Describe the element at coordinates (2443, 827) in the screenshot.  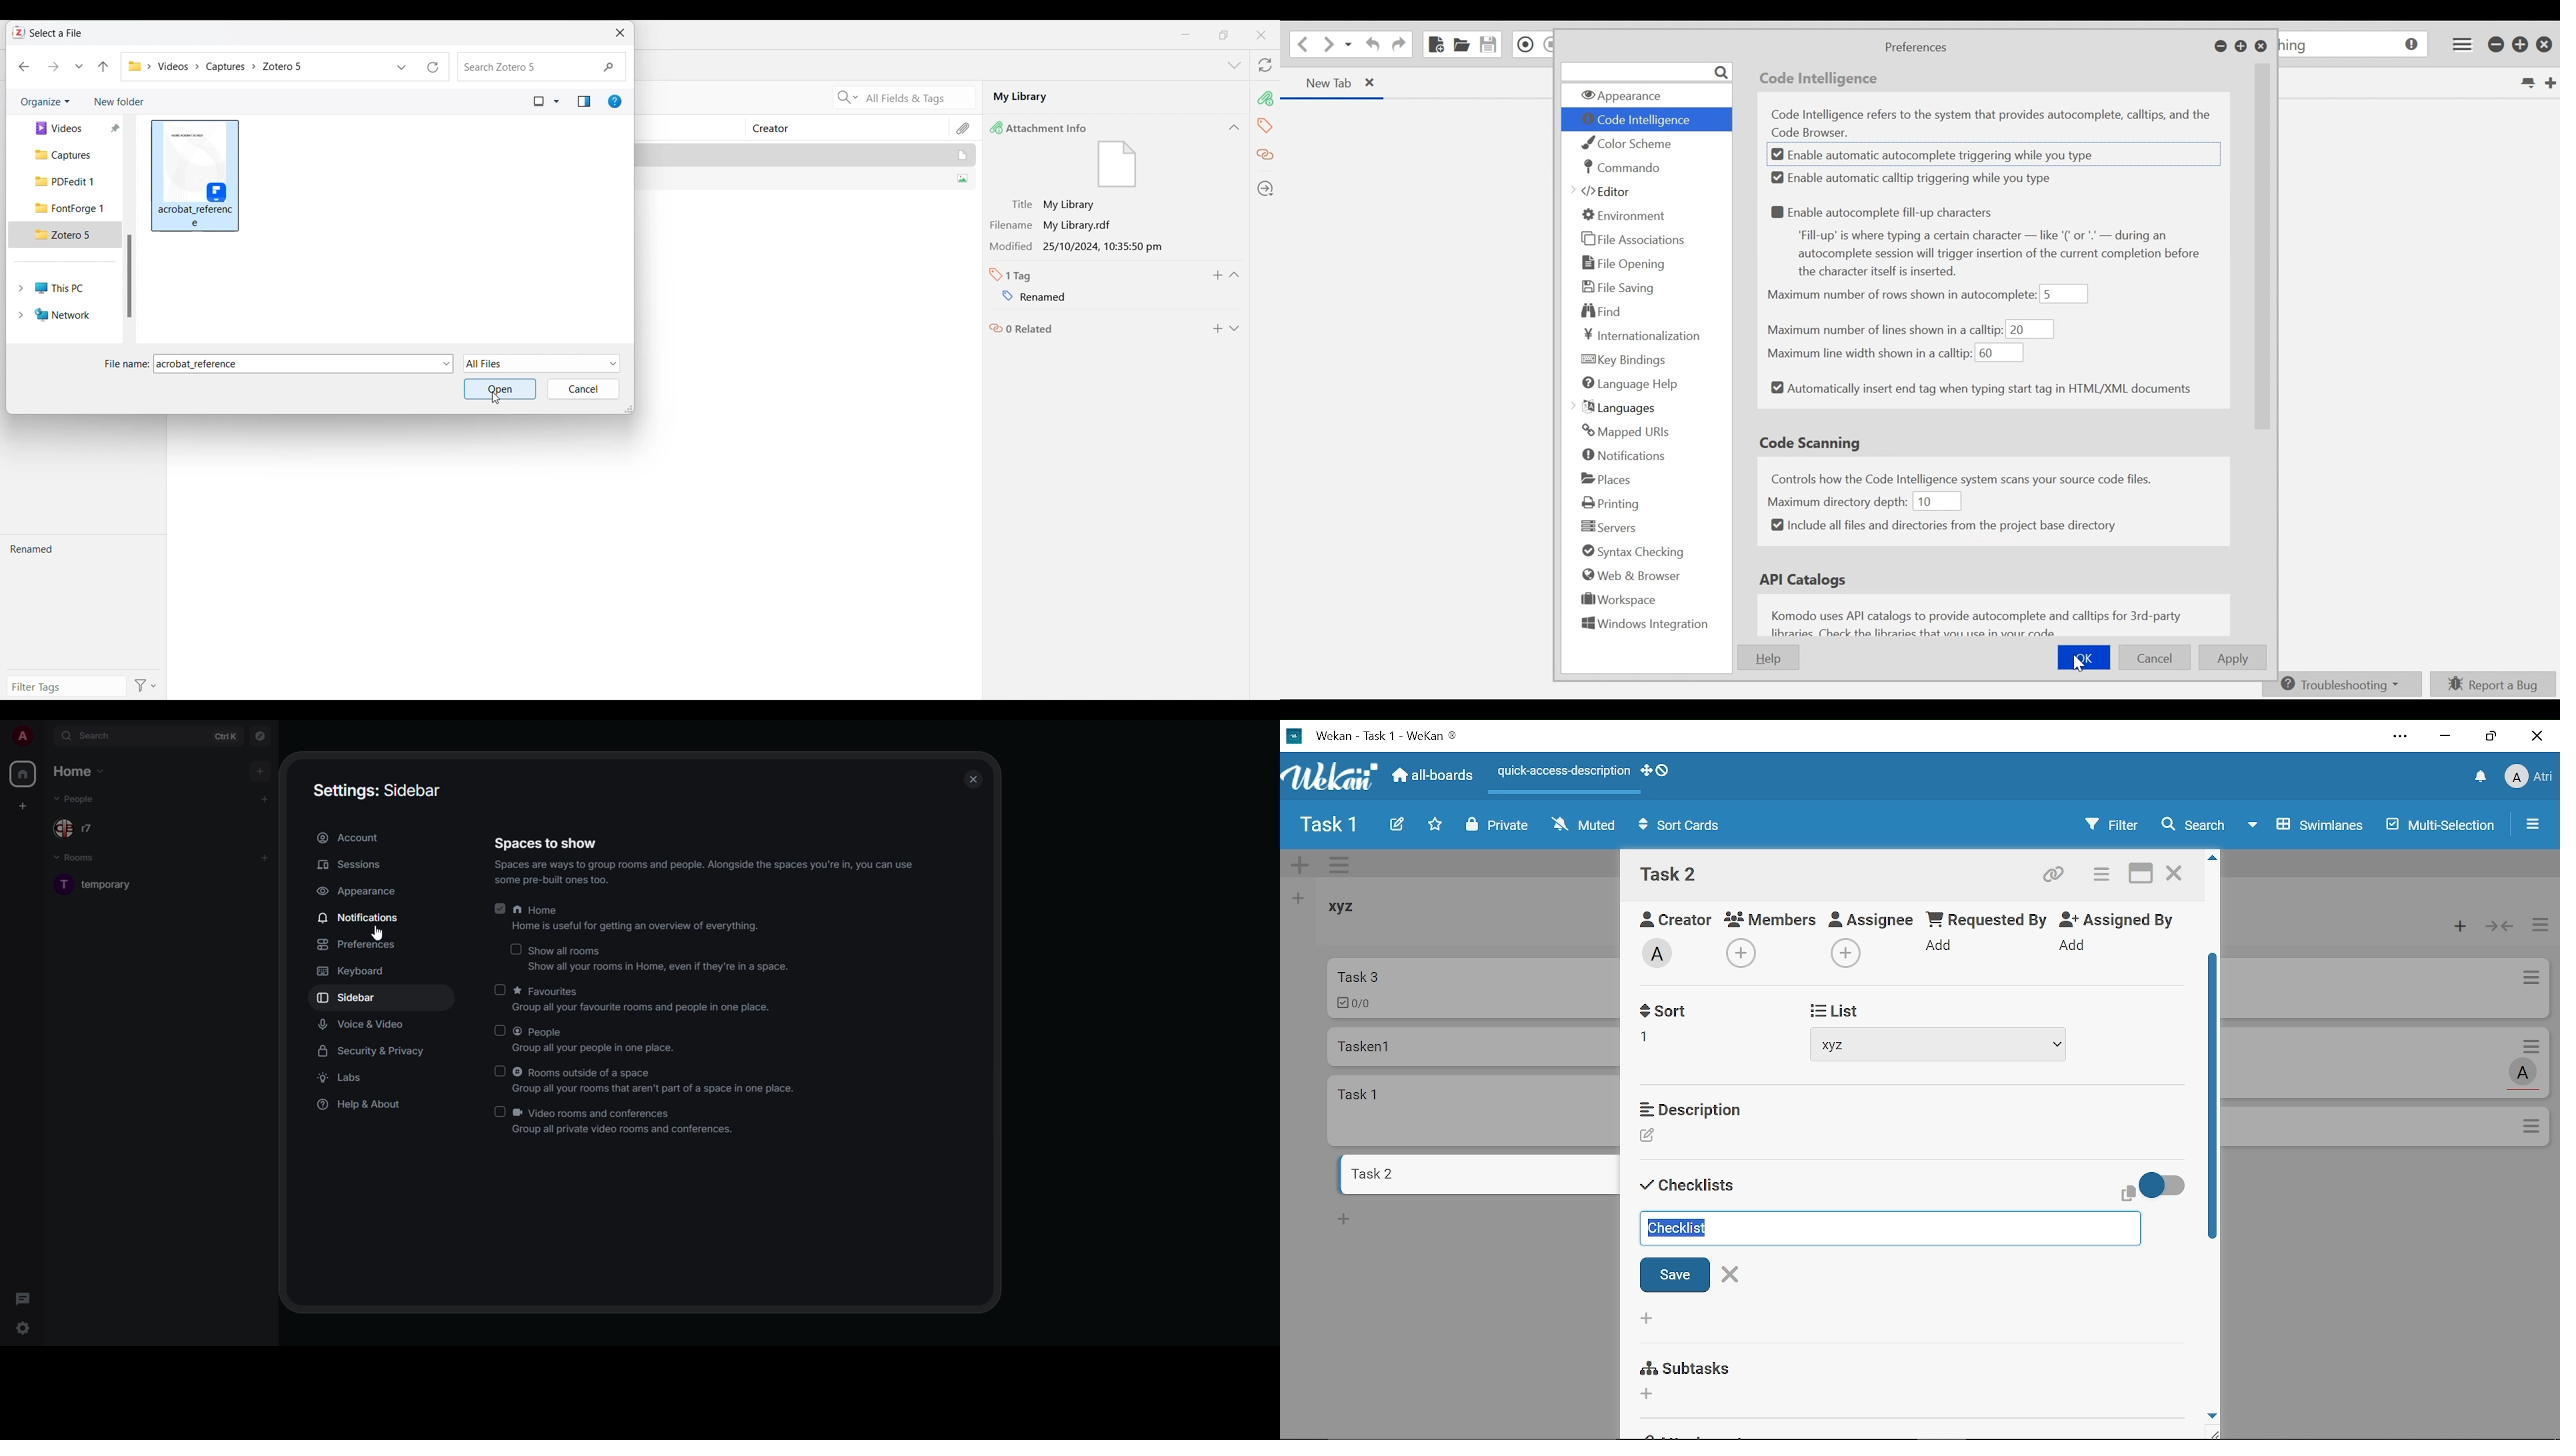
I see `Multilanes` at that location.